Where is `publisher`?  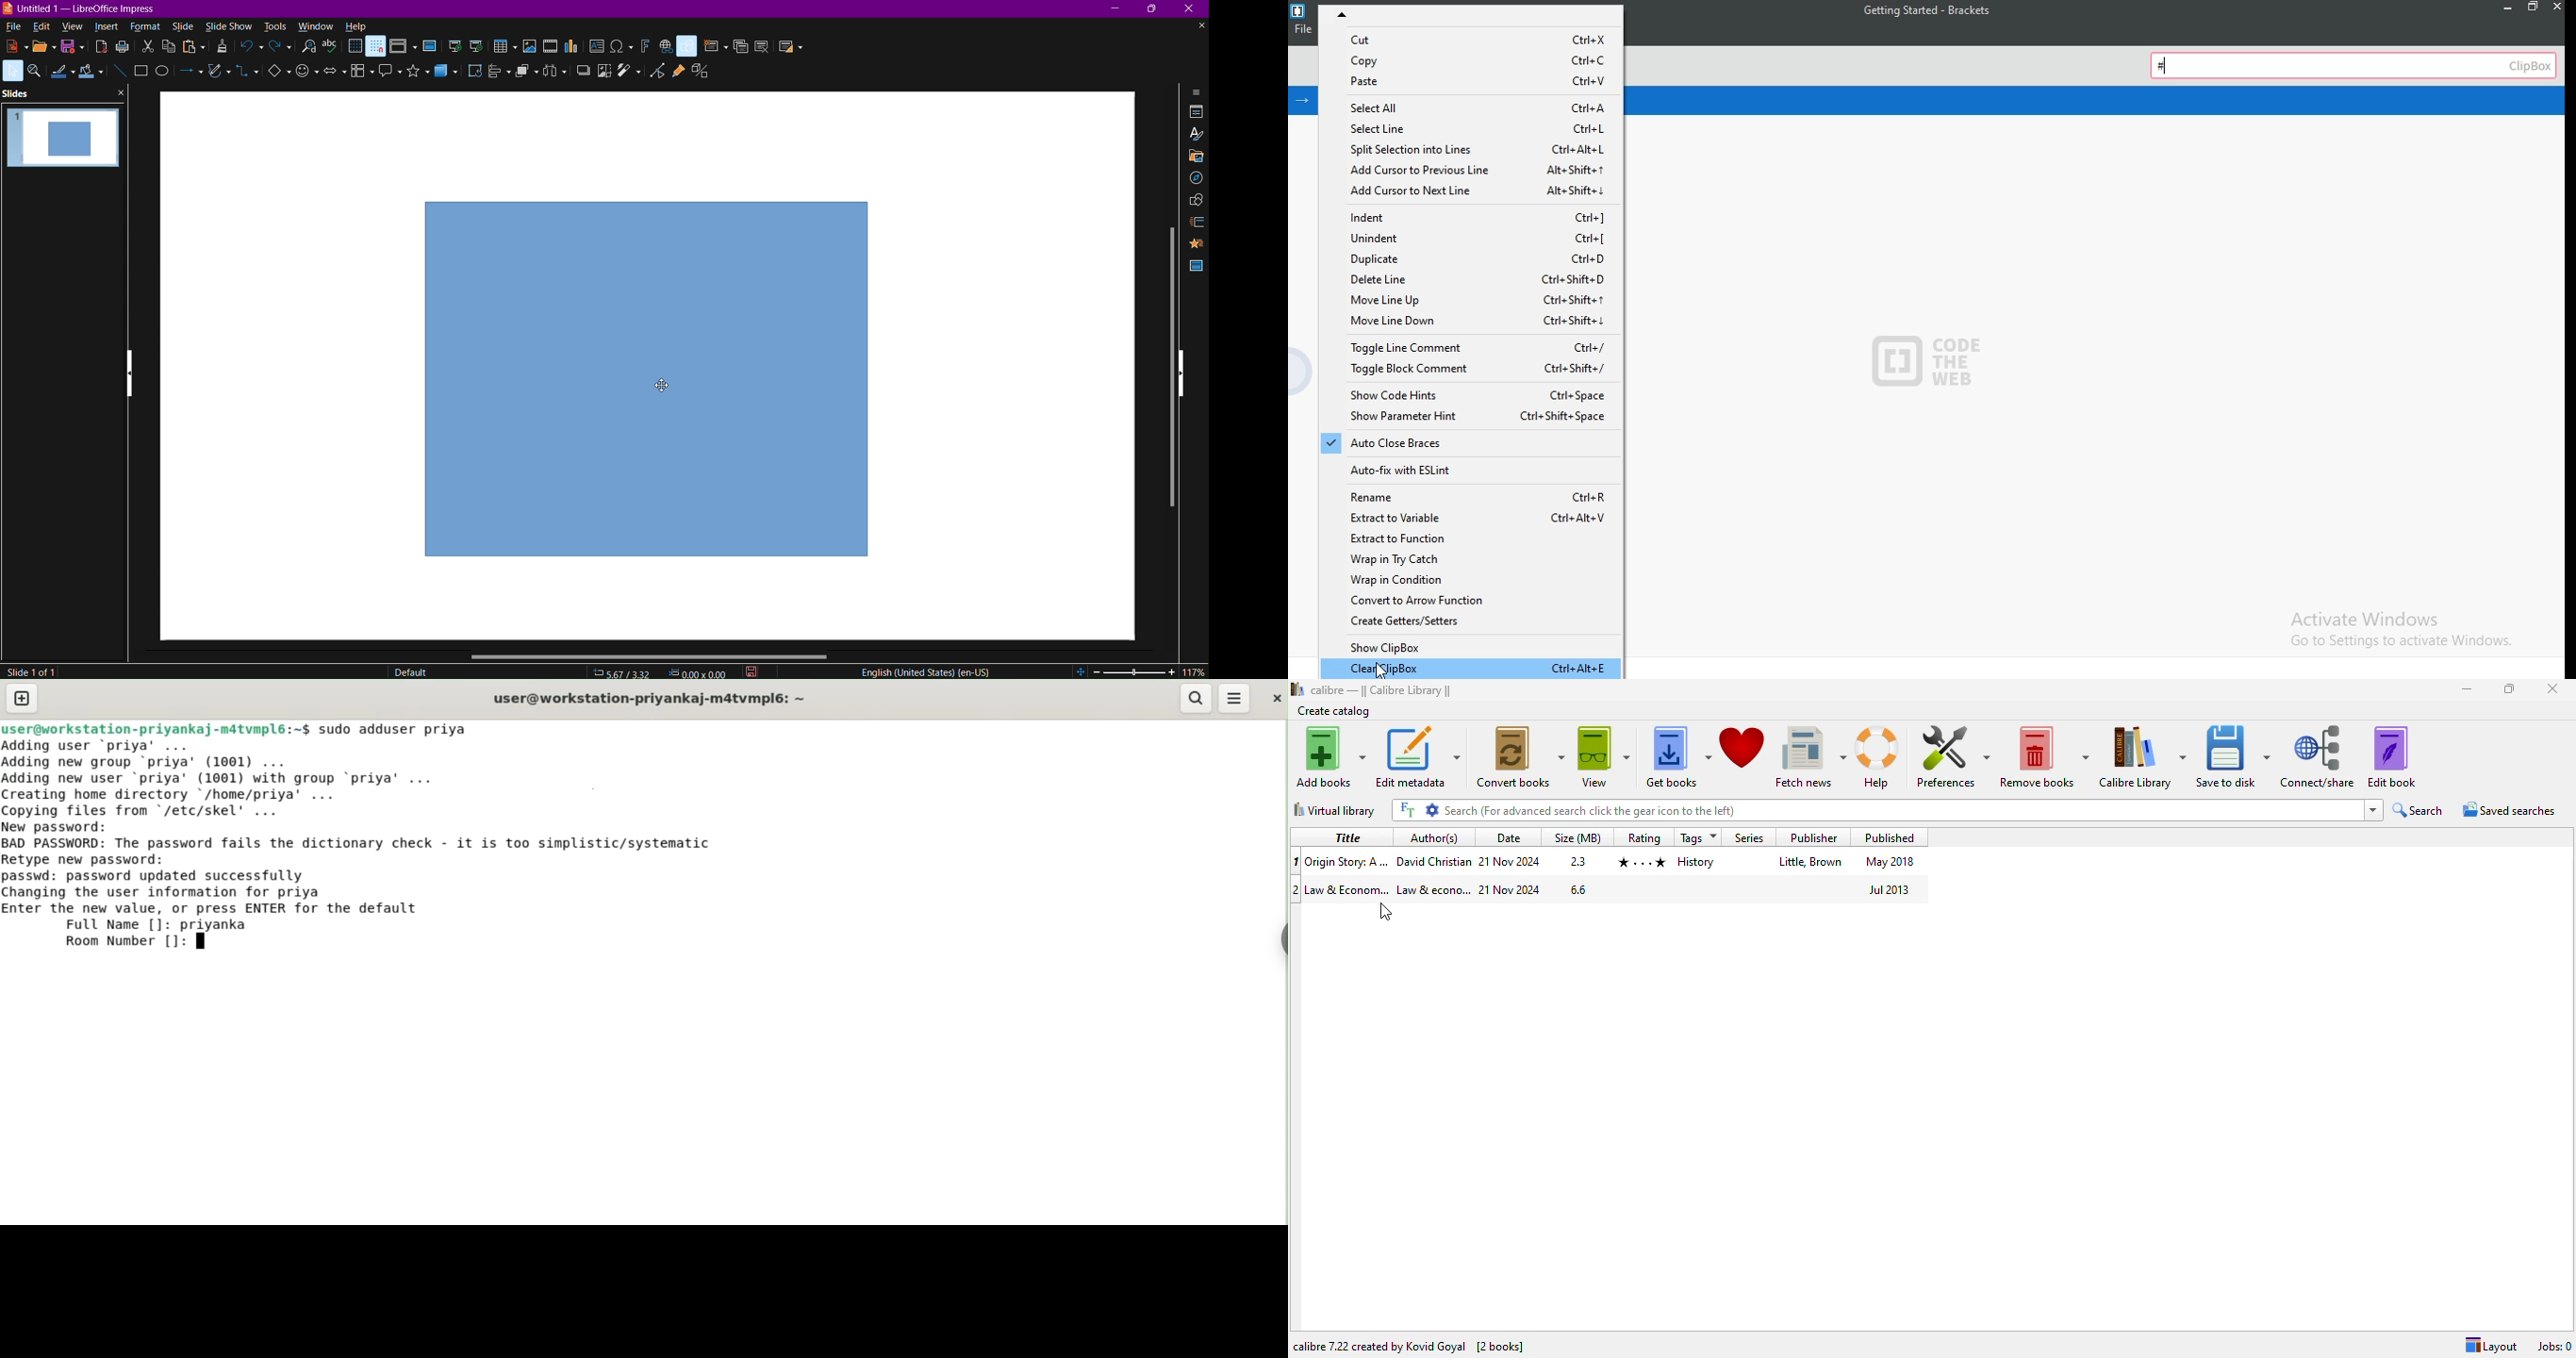 publisher is located at coordinates (1810, 836).